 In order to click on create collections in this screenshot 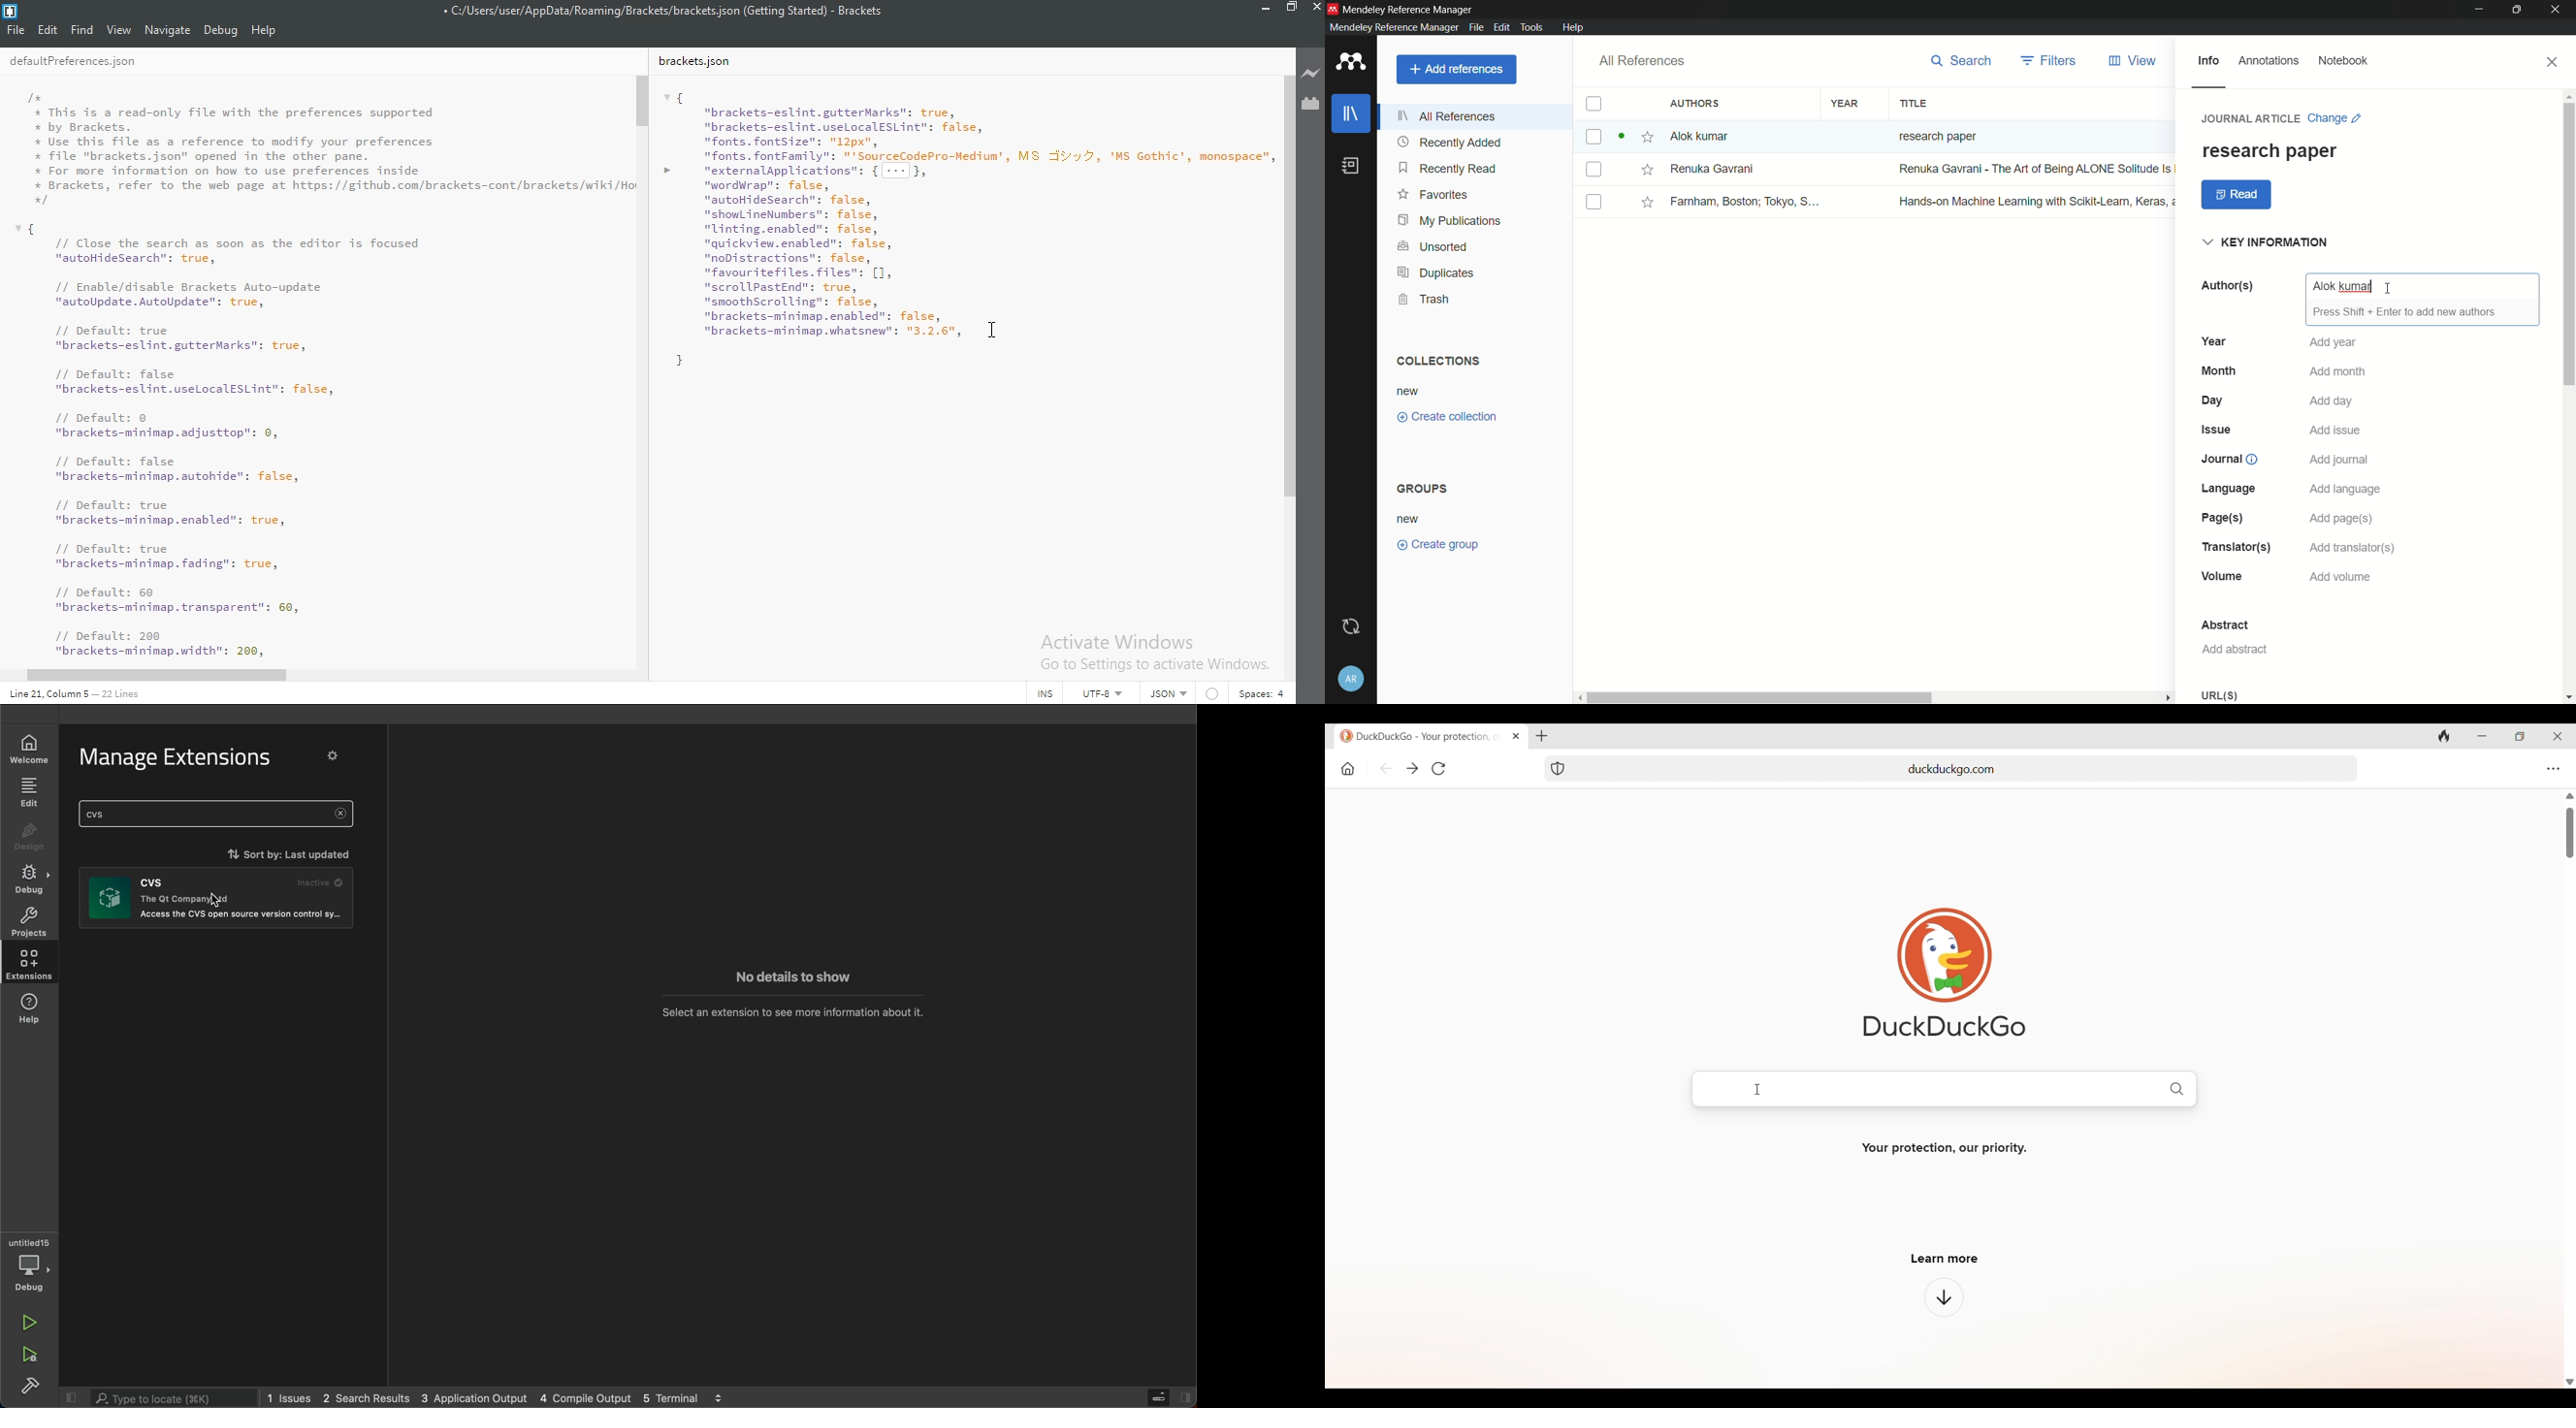, I will do `click(1447, 417)`.